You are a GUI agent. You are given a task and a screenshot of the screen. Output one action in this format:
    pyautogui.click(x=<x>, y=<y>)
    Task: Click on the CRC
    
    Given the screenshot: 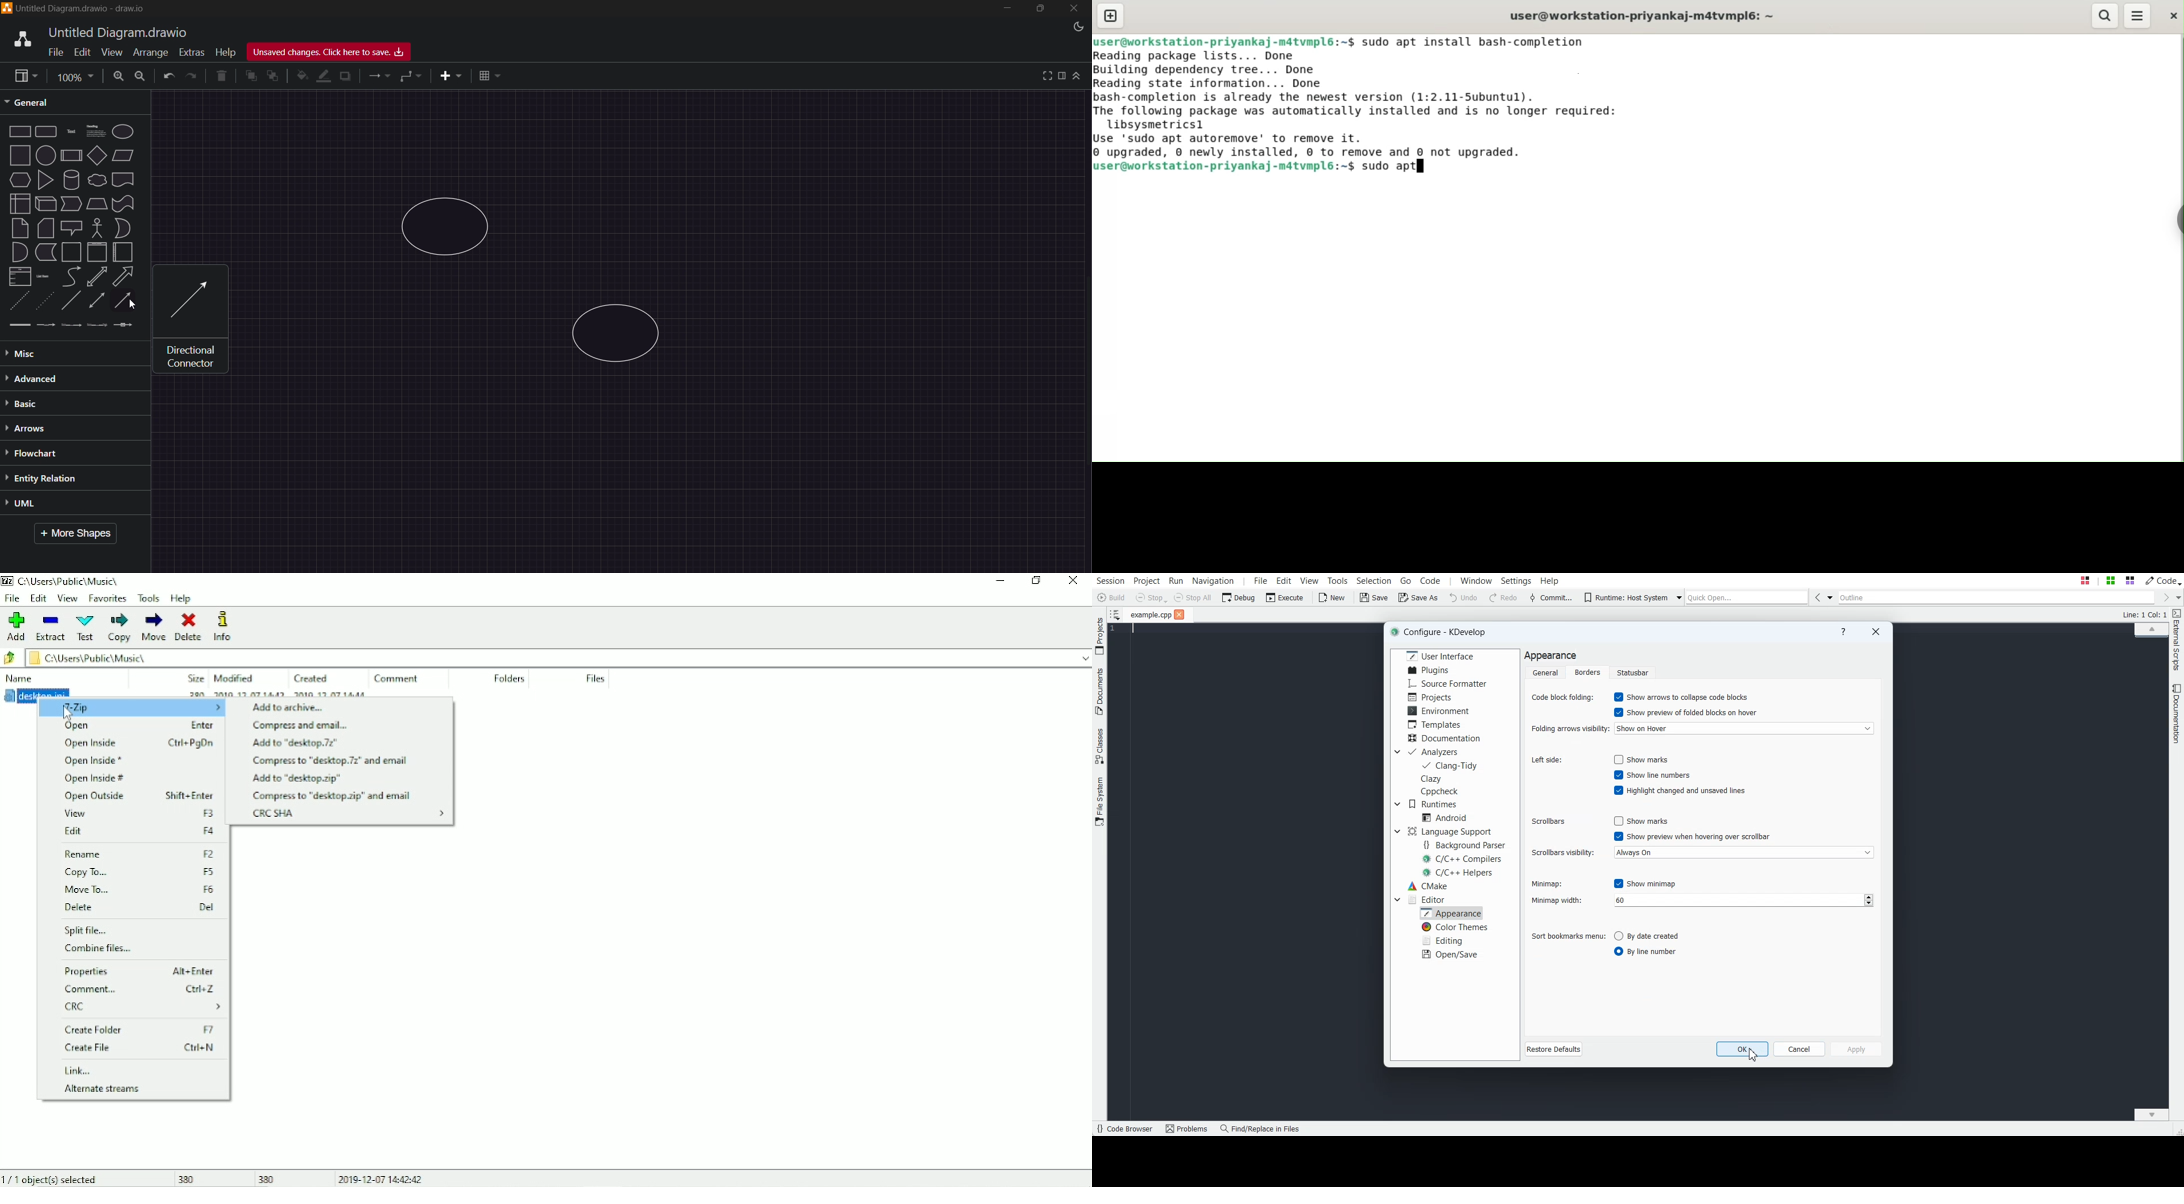 What is the action you would take?
    pyautogui.click(x=145, y=1008)
    